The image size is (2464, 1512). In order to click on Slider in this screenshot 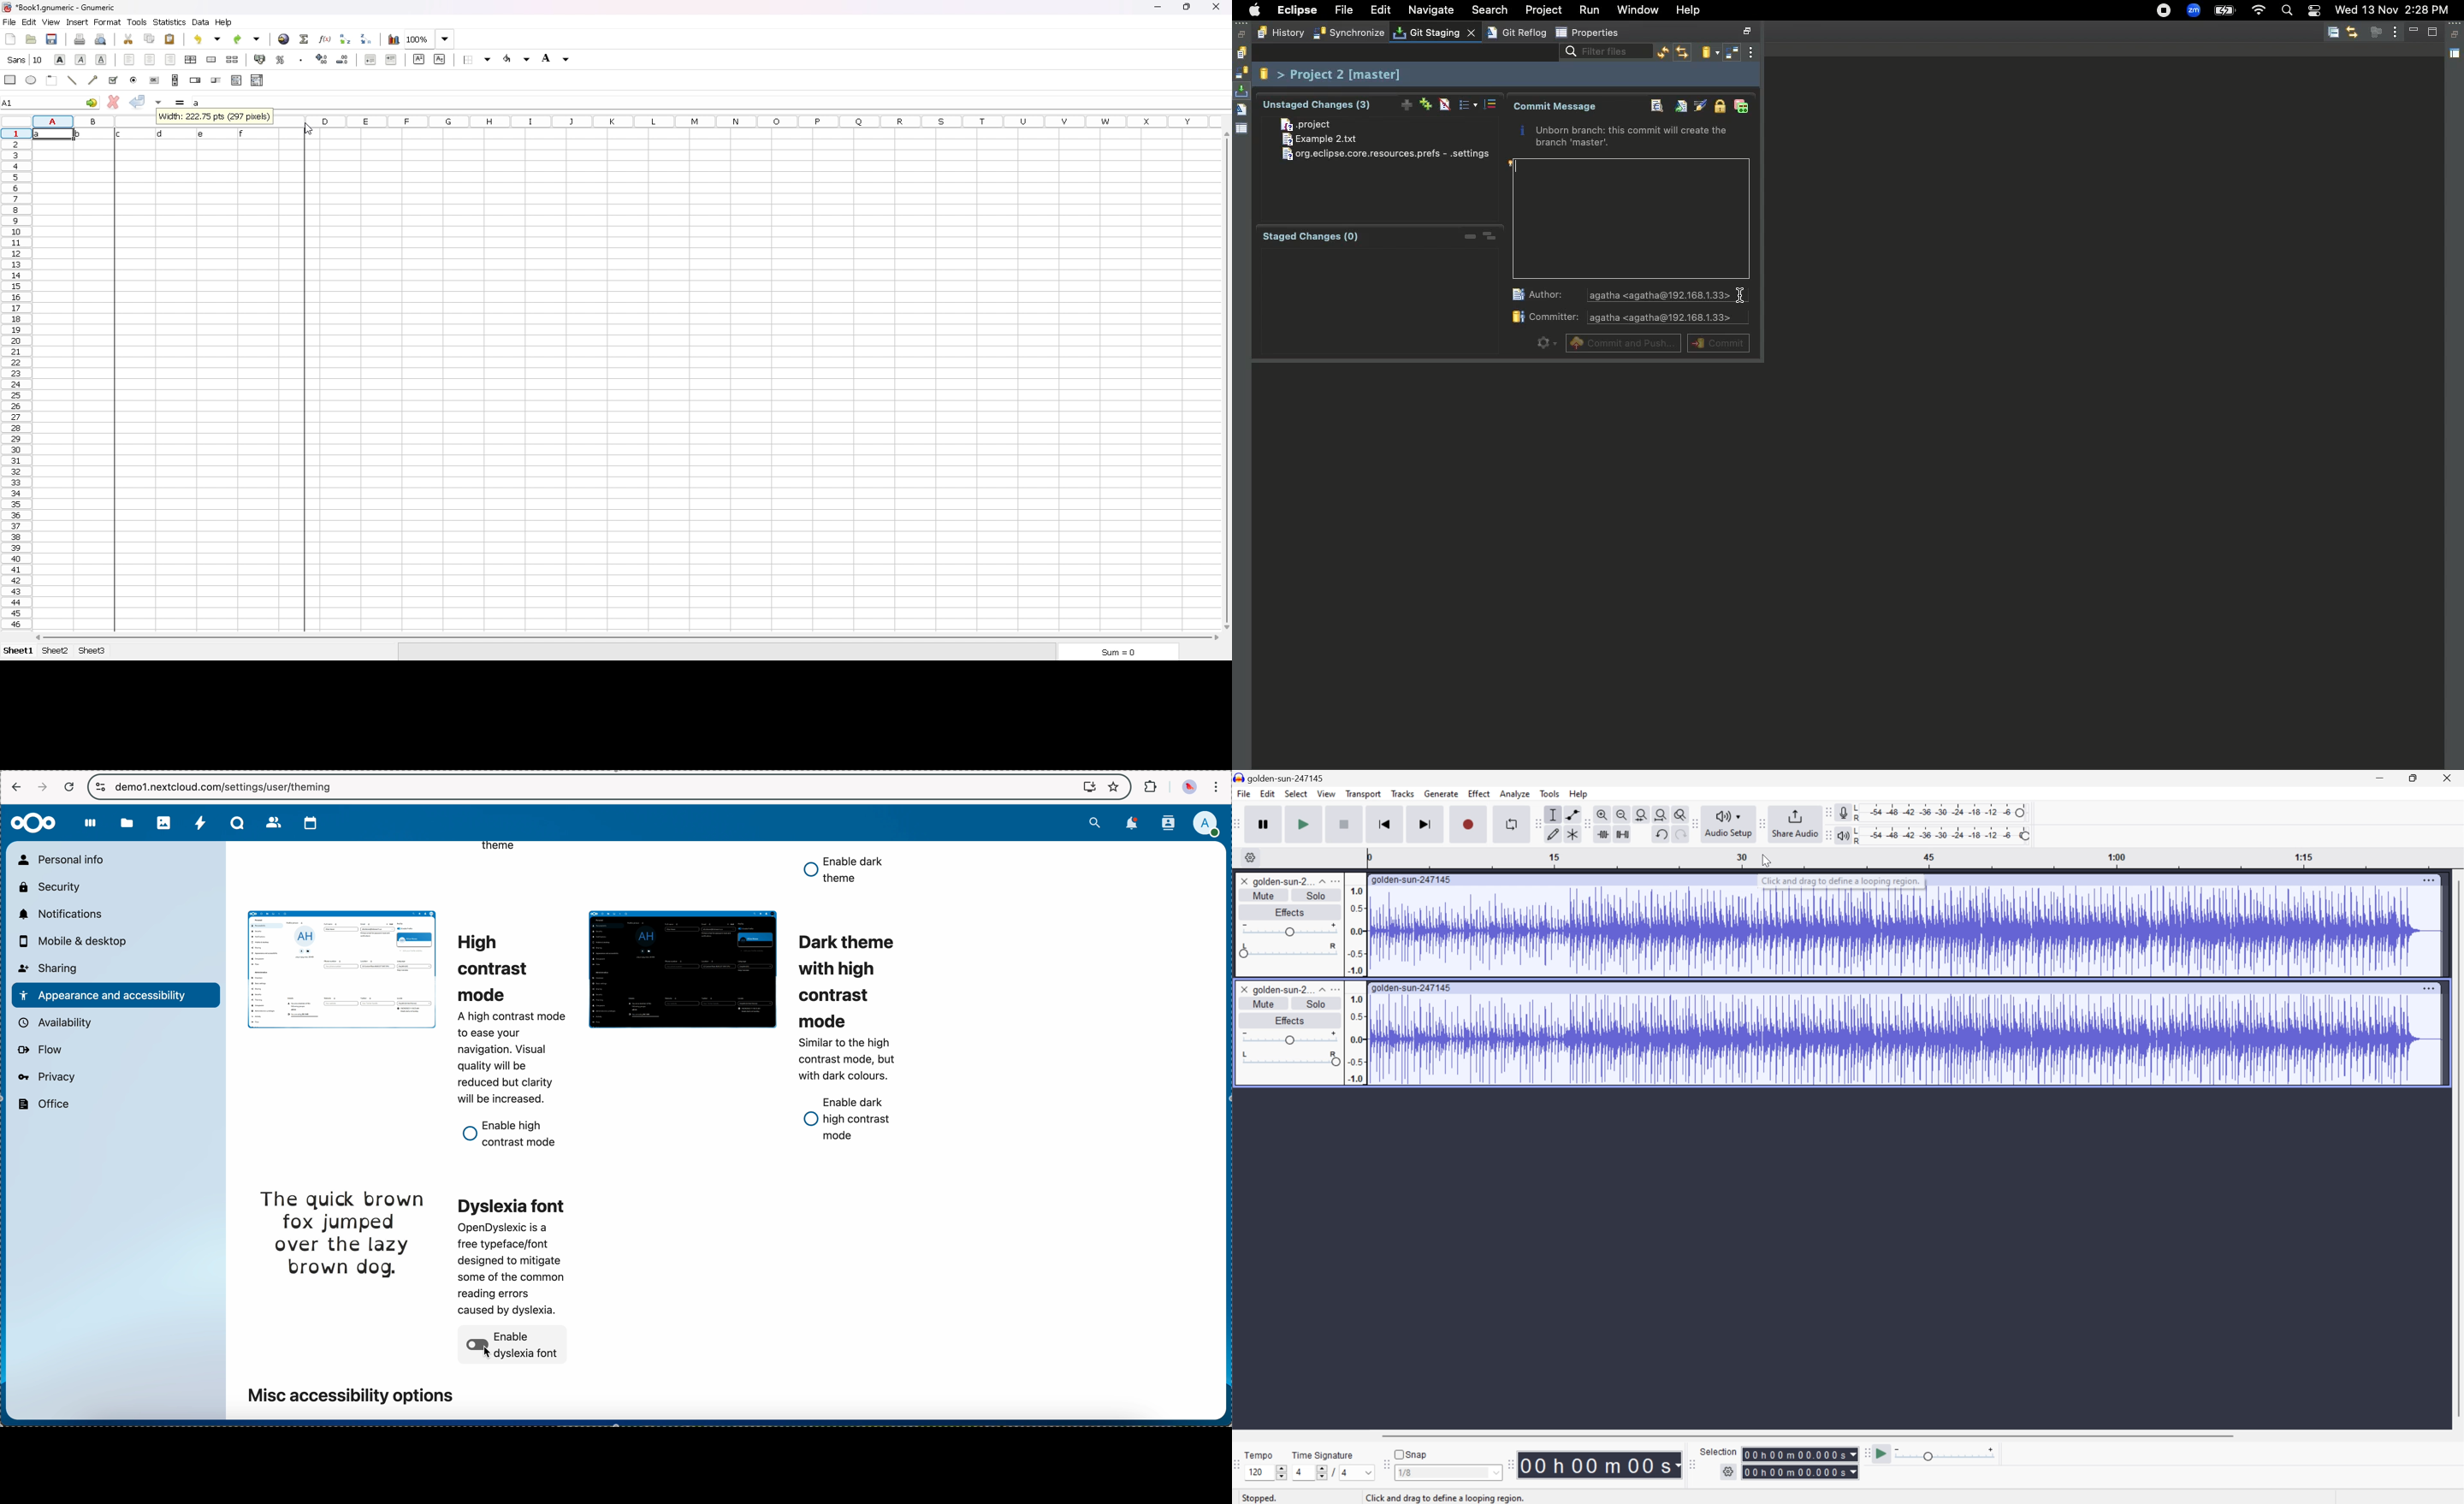, I will do `click(1289, 951)`.